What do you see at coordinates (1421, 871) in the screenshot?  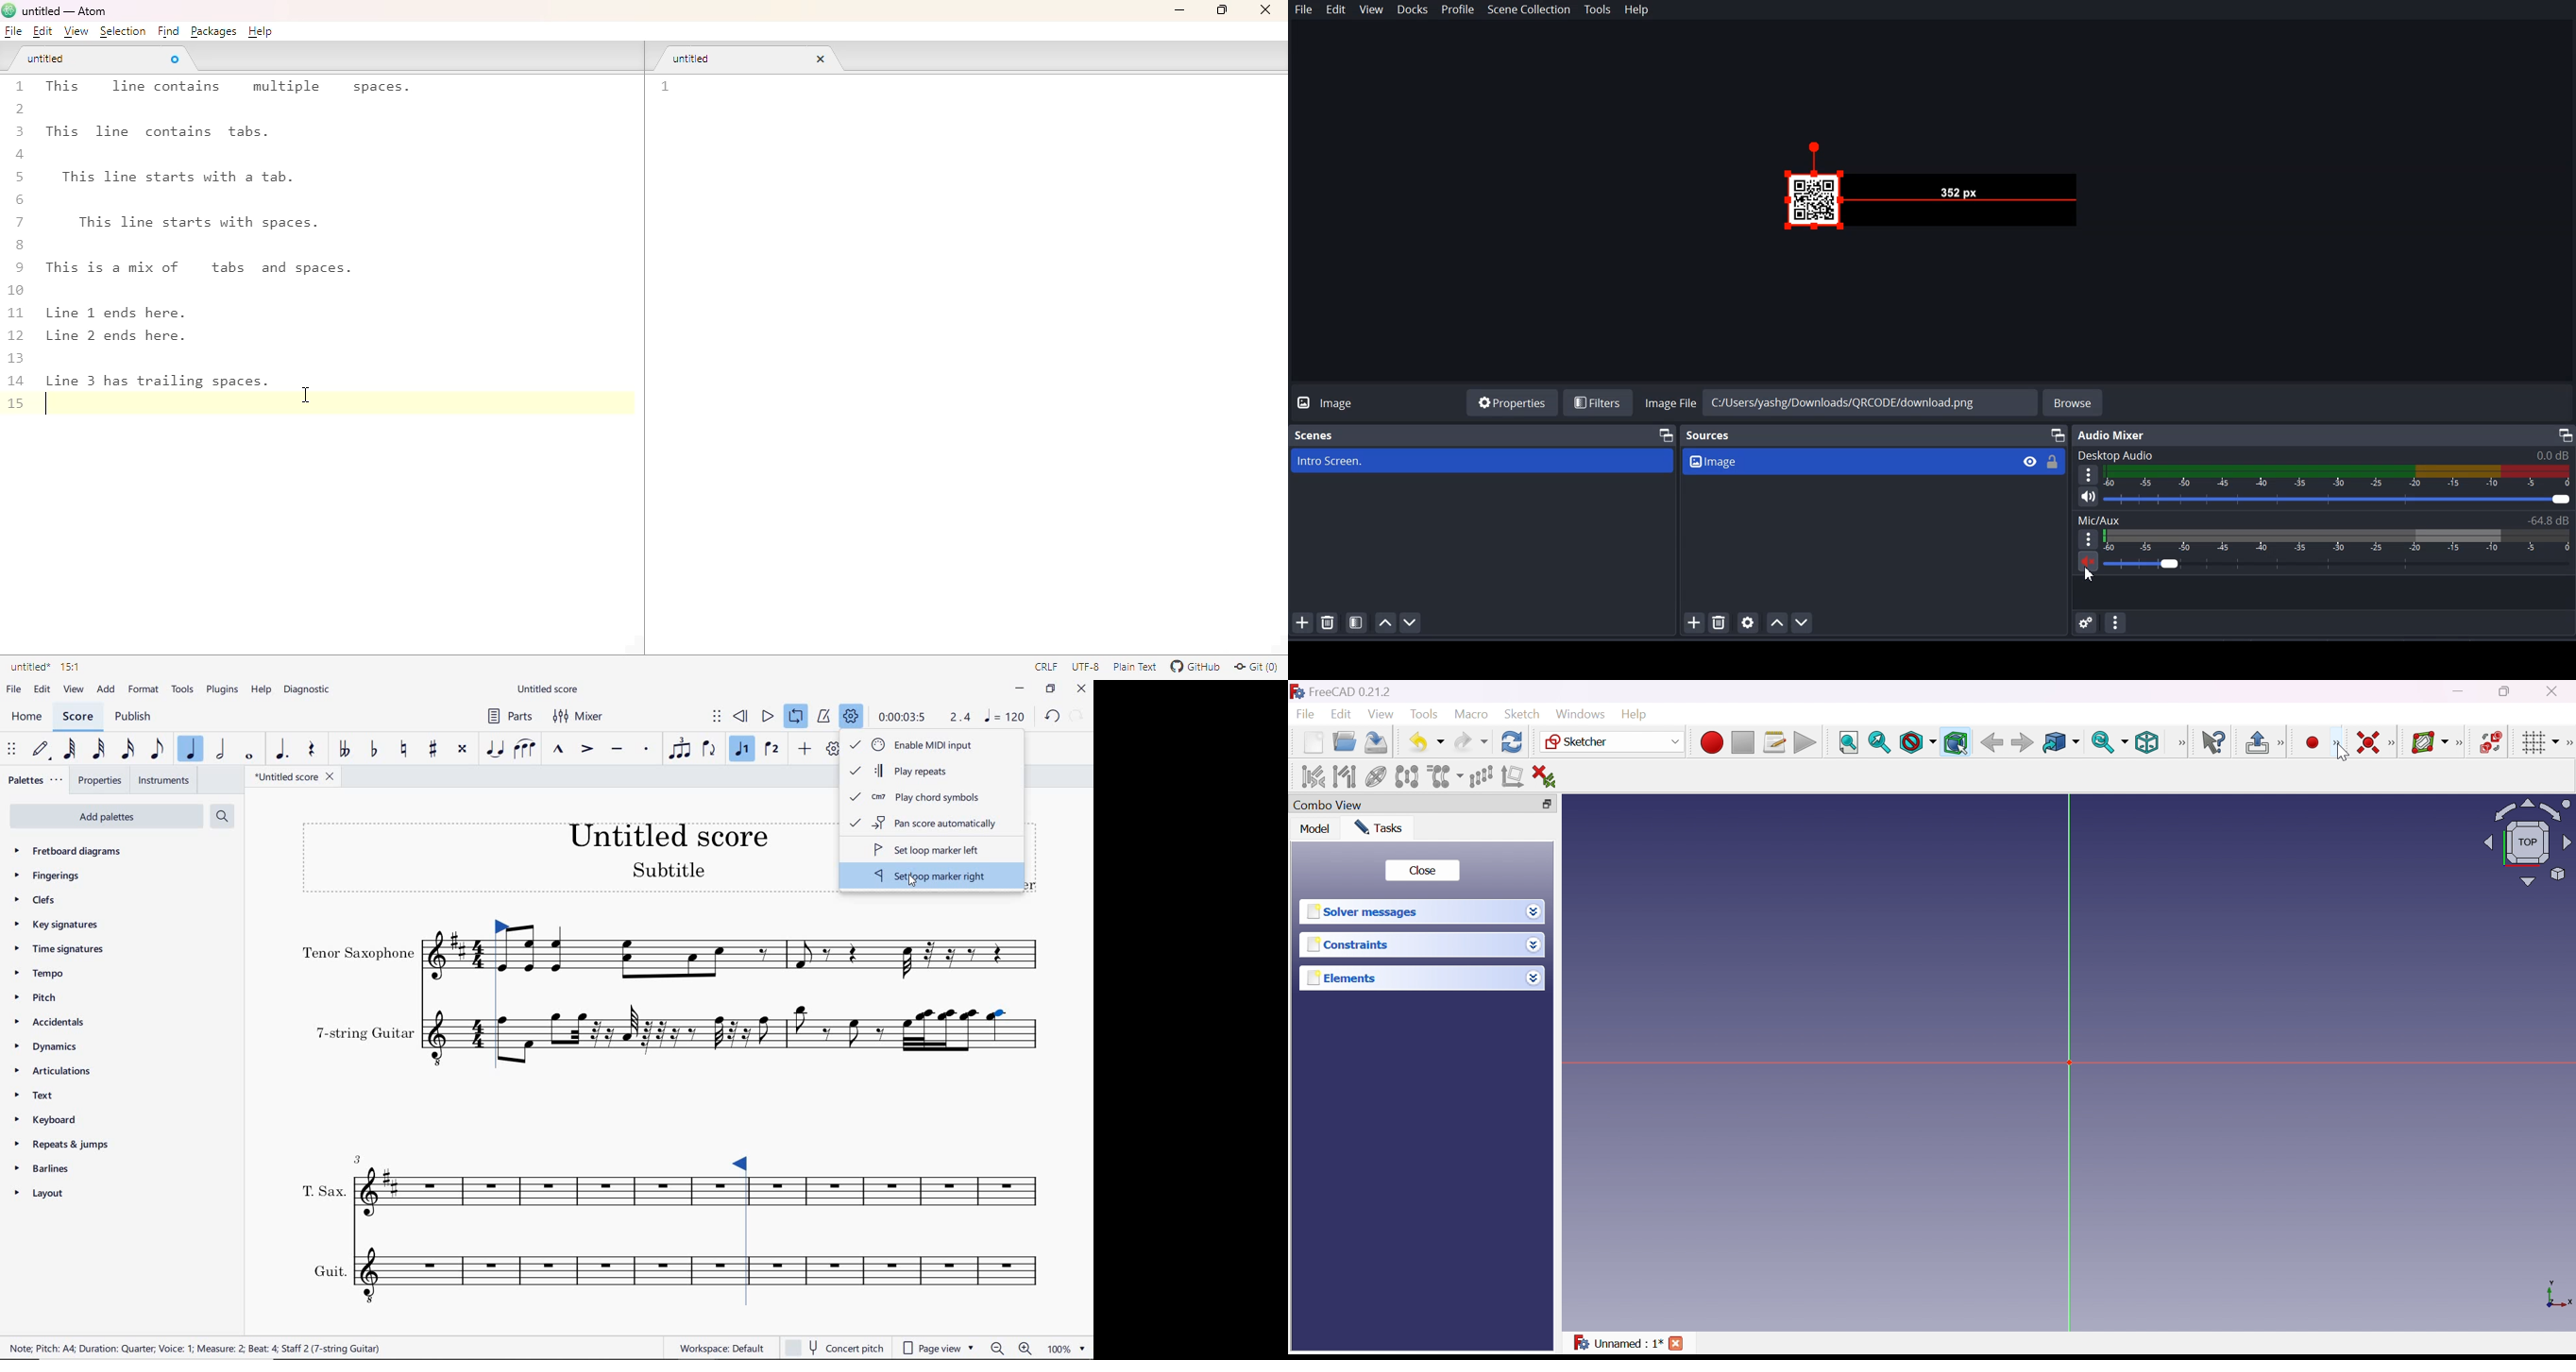 I see `Close` at bounding box center [1421, 871].